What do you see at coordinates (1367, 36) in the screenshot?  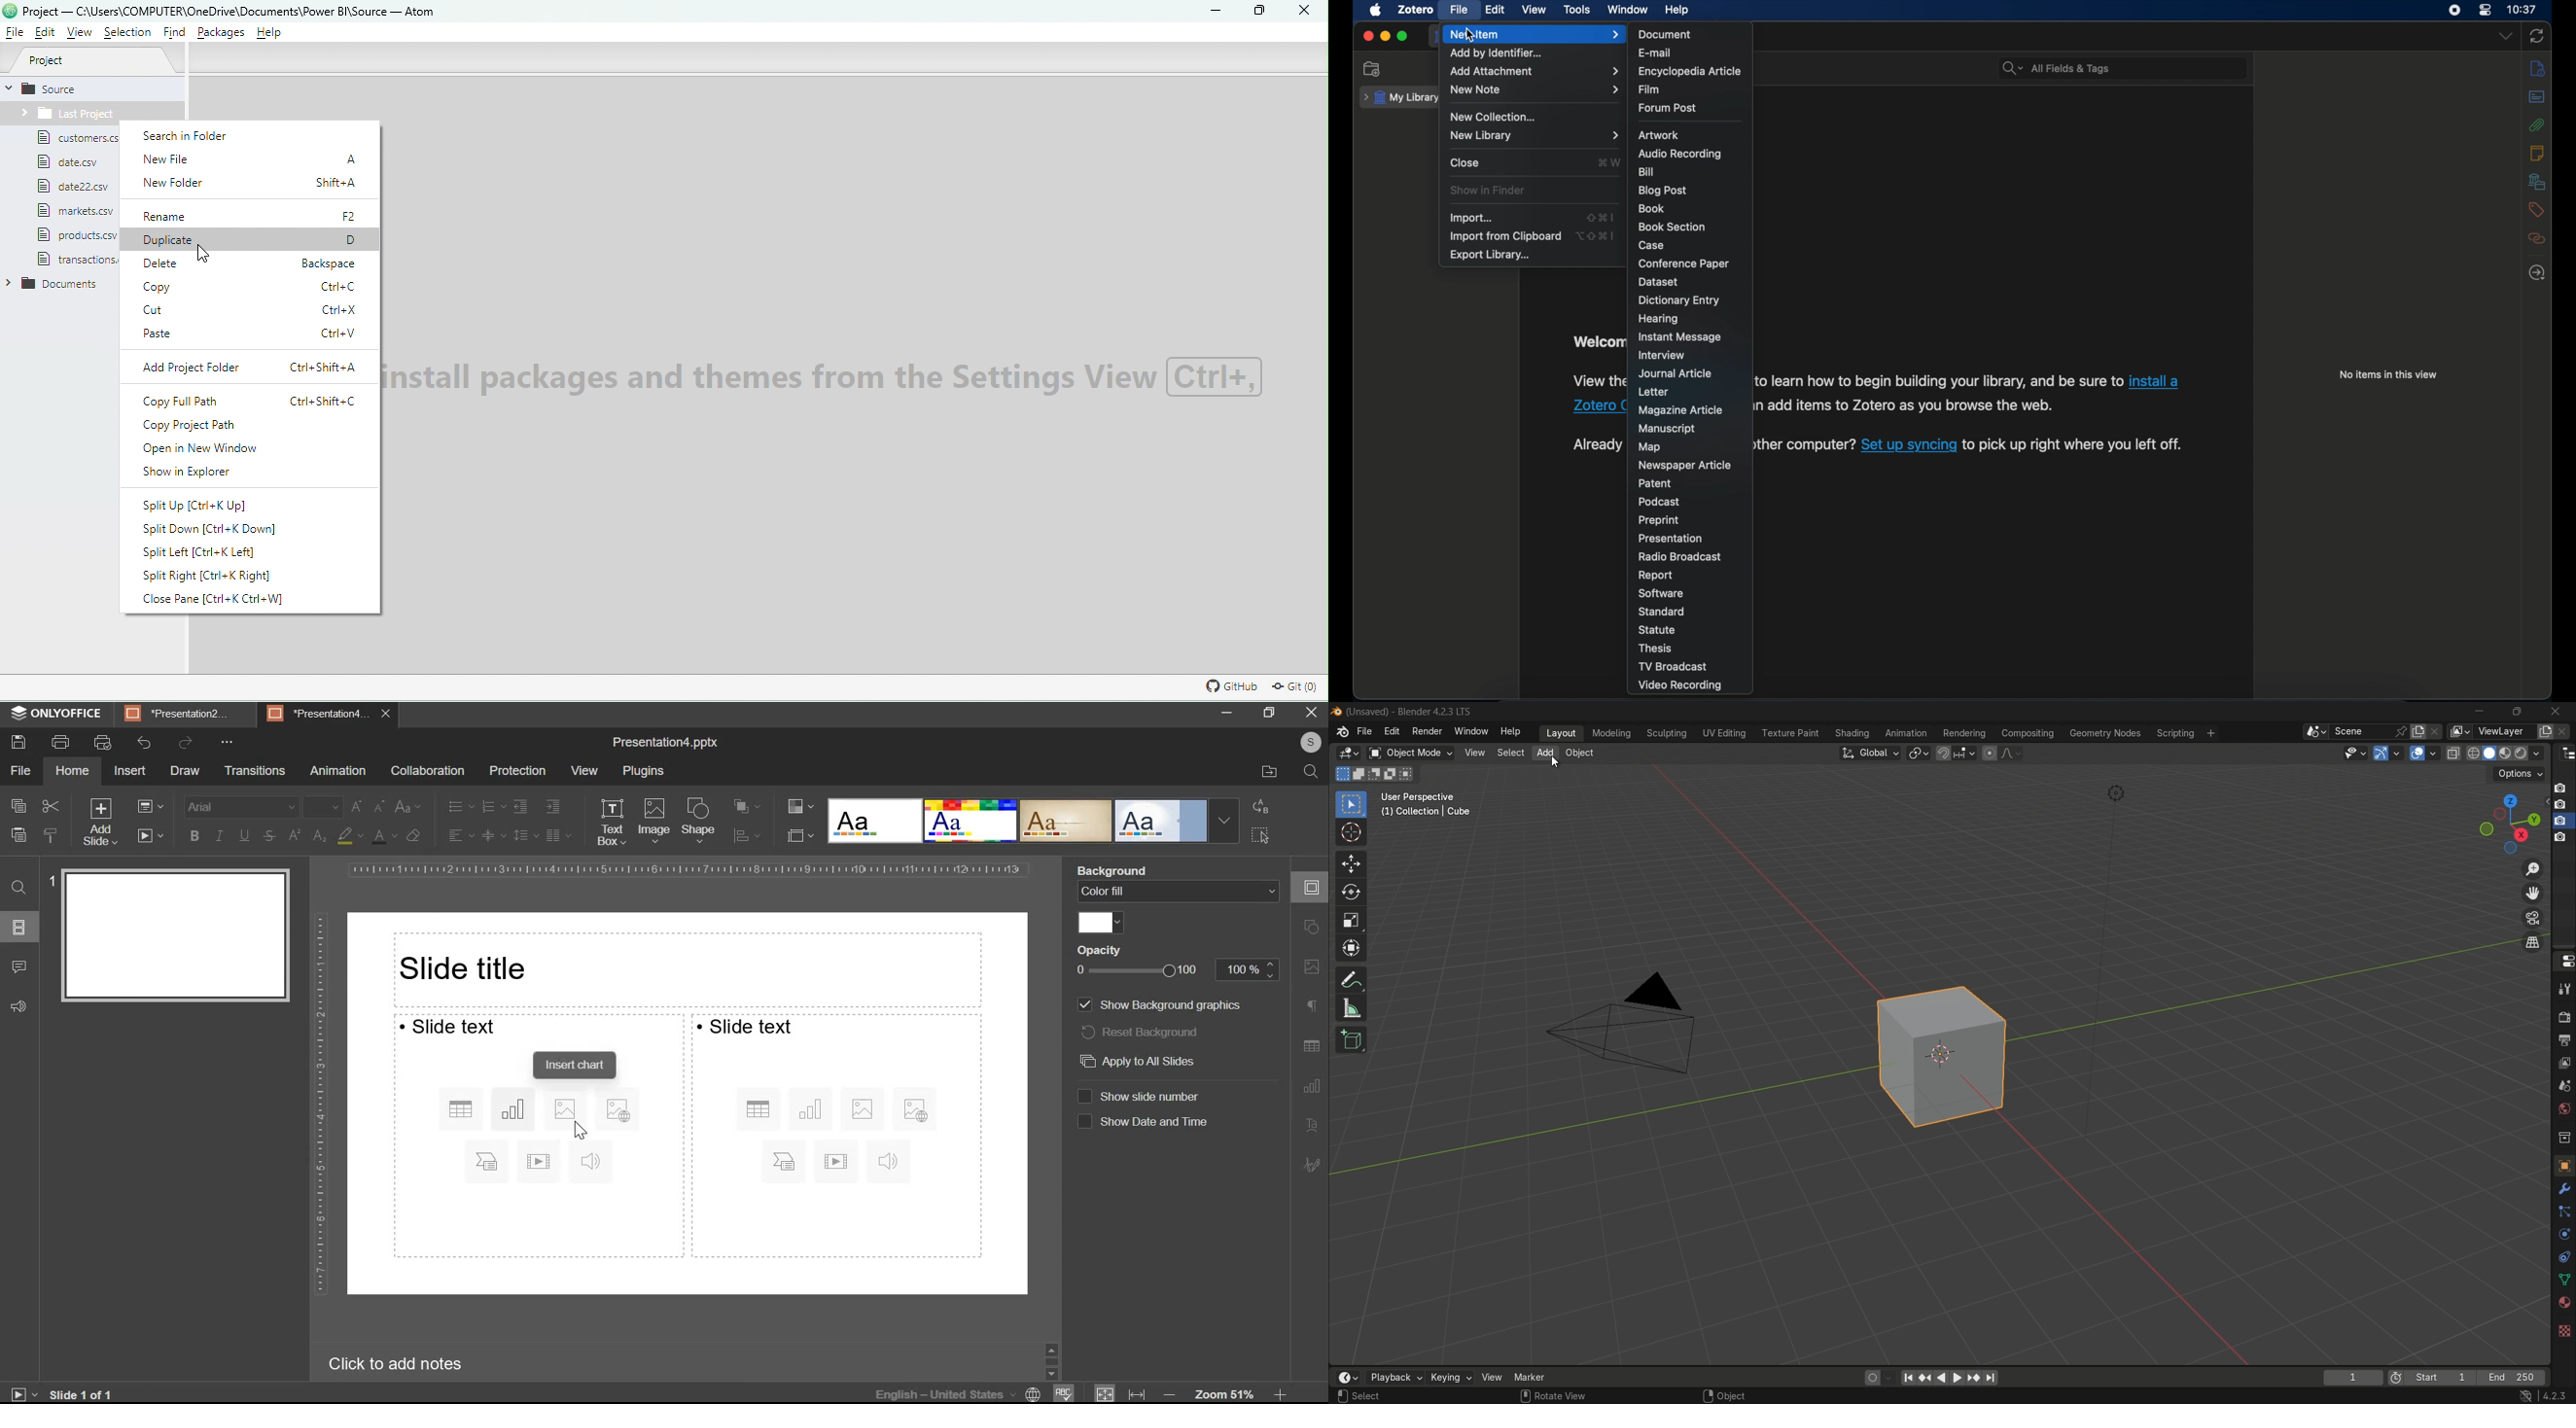 I see `close` at bounding box center [1367, 36].